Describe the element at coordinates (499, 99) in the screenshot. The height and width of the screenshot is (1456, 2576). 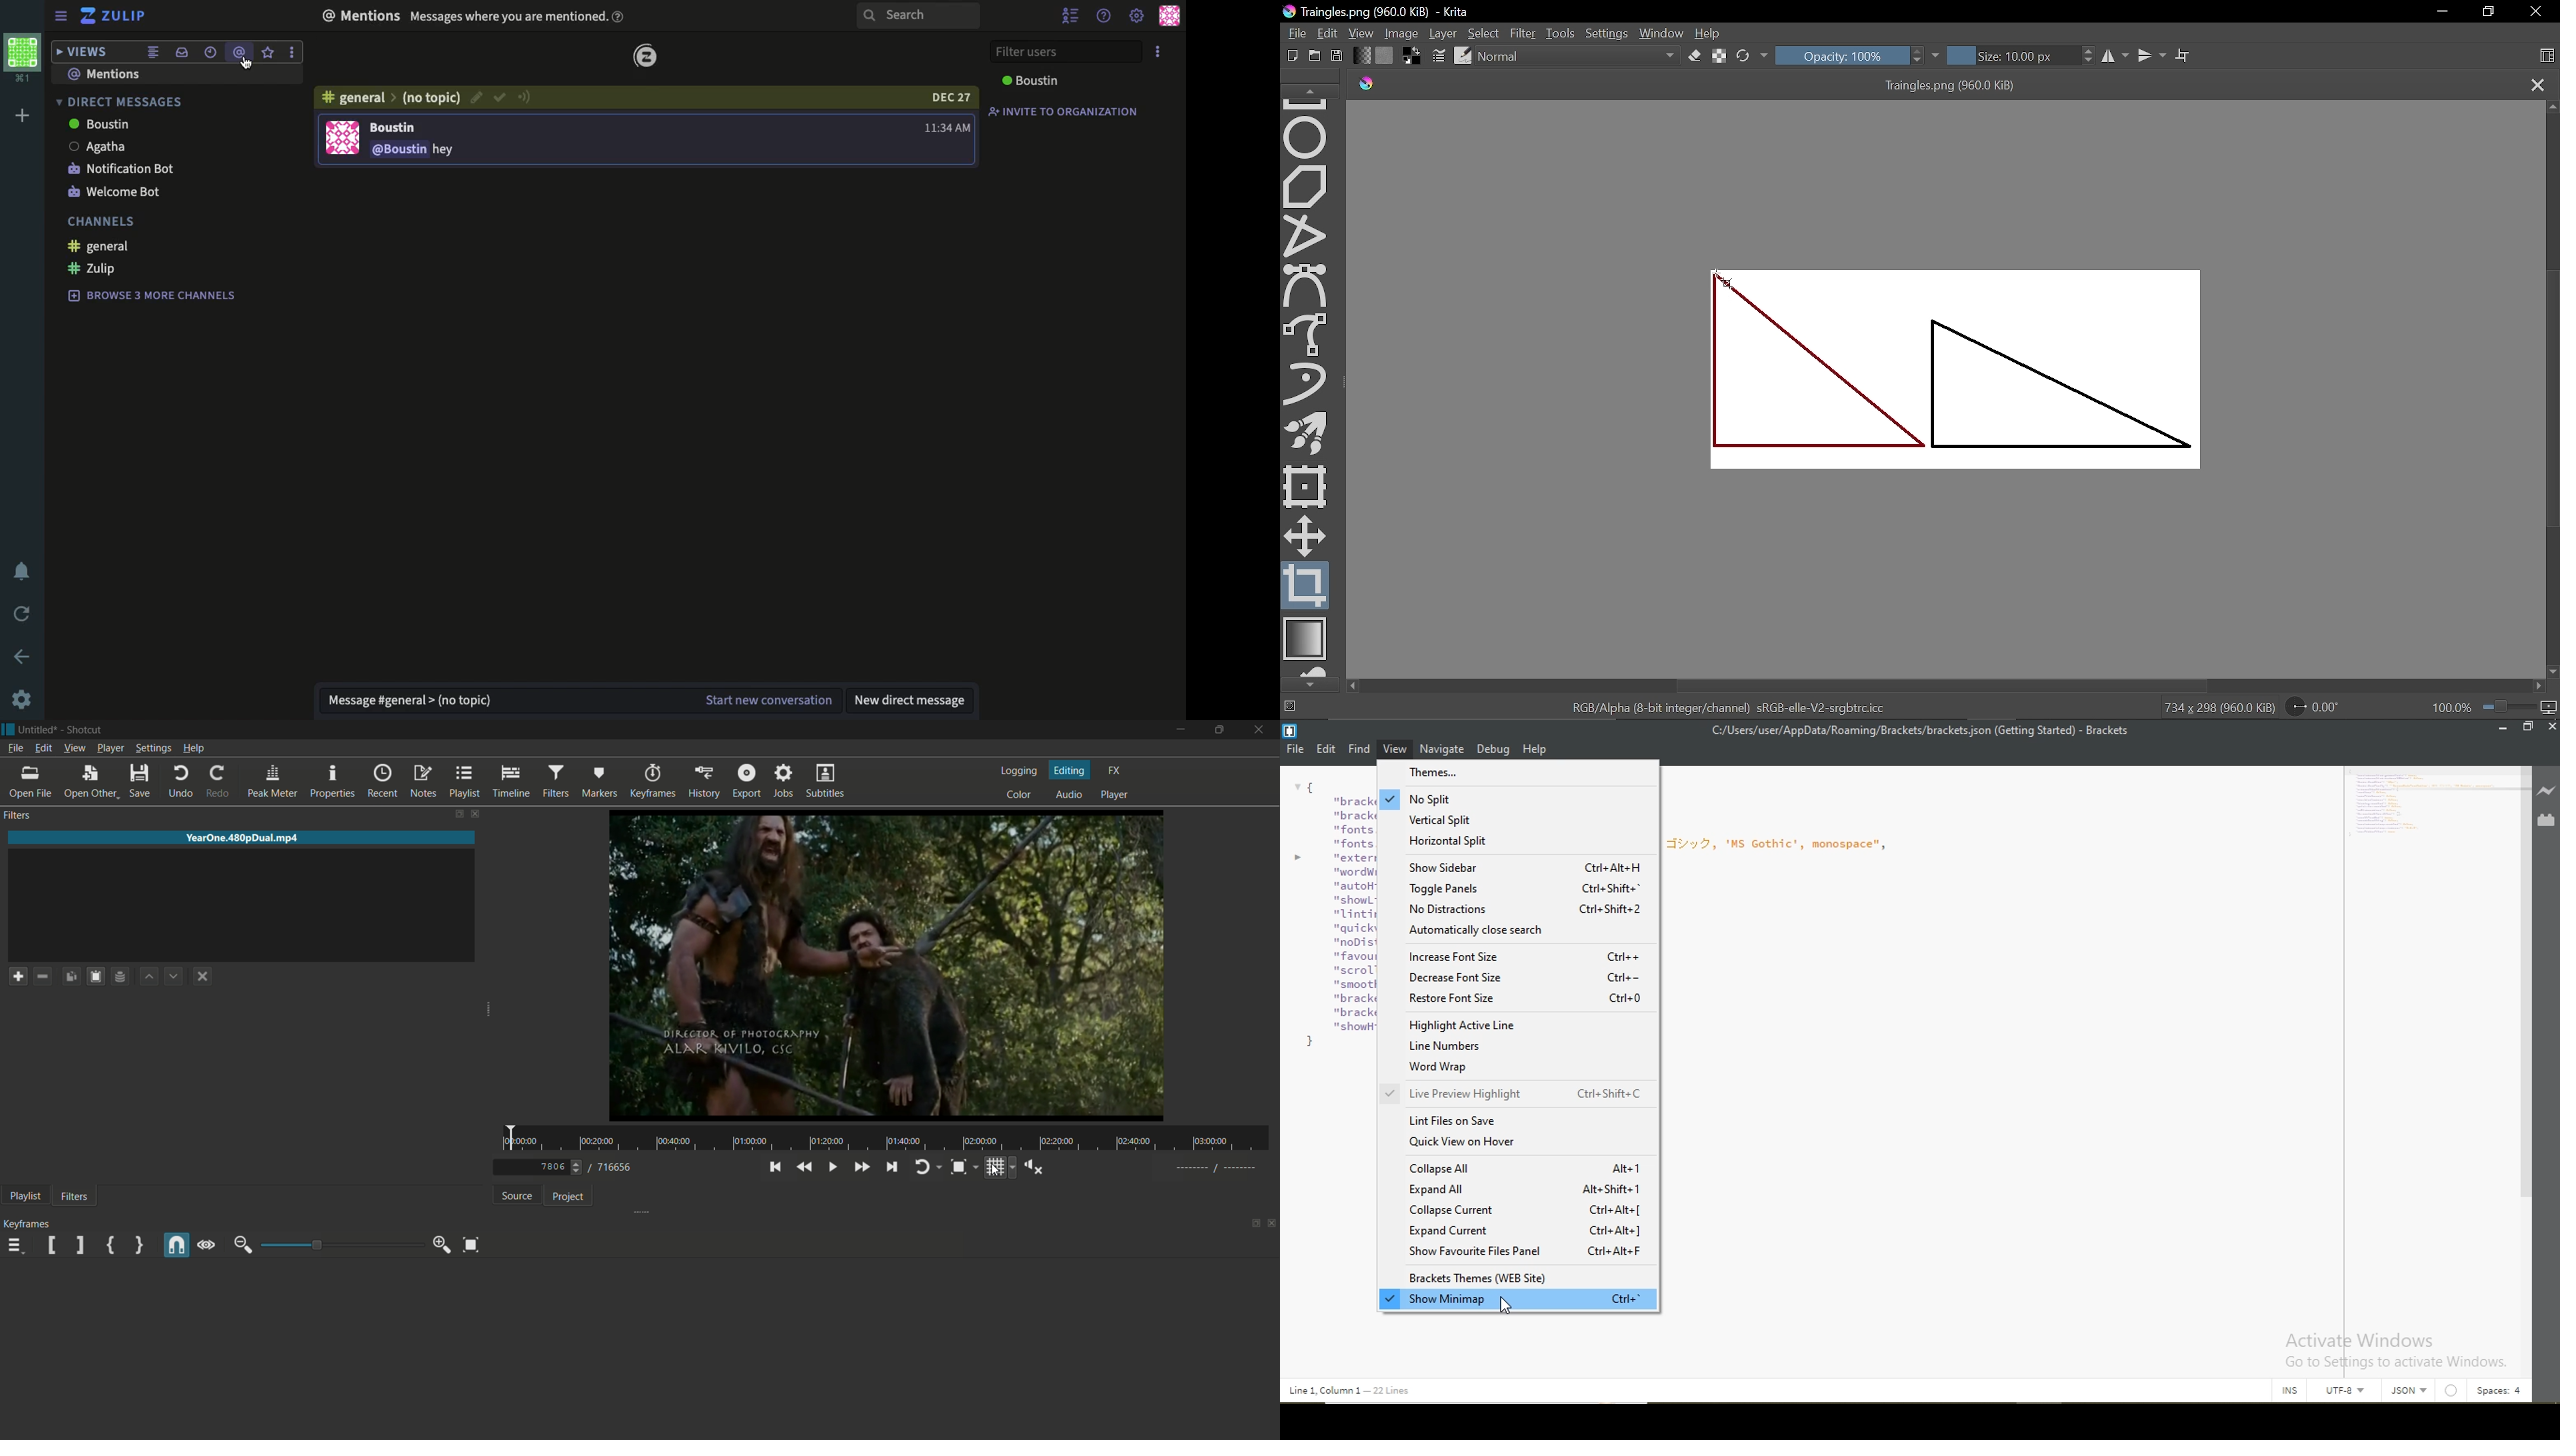
I see `confirm` at that location.